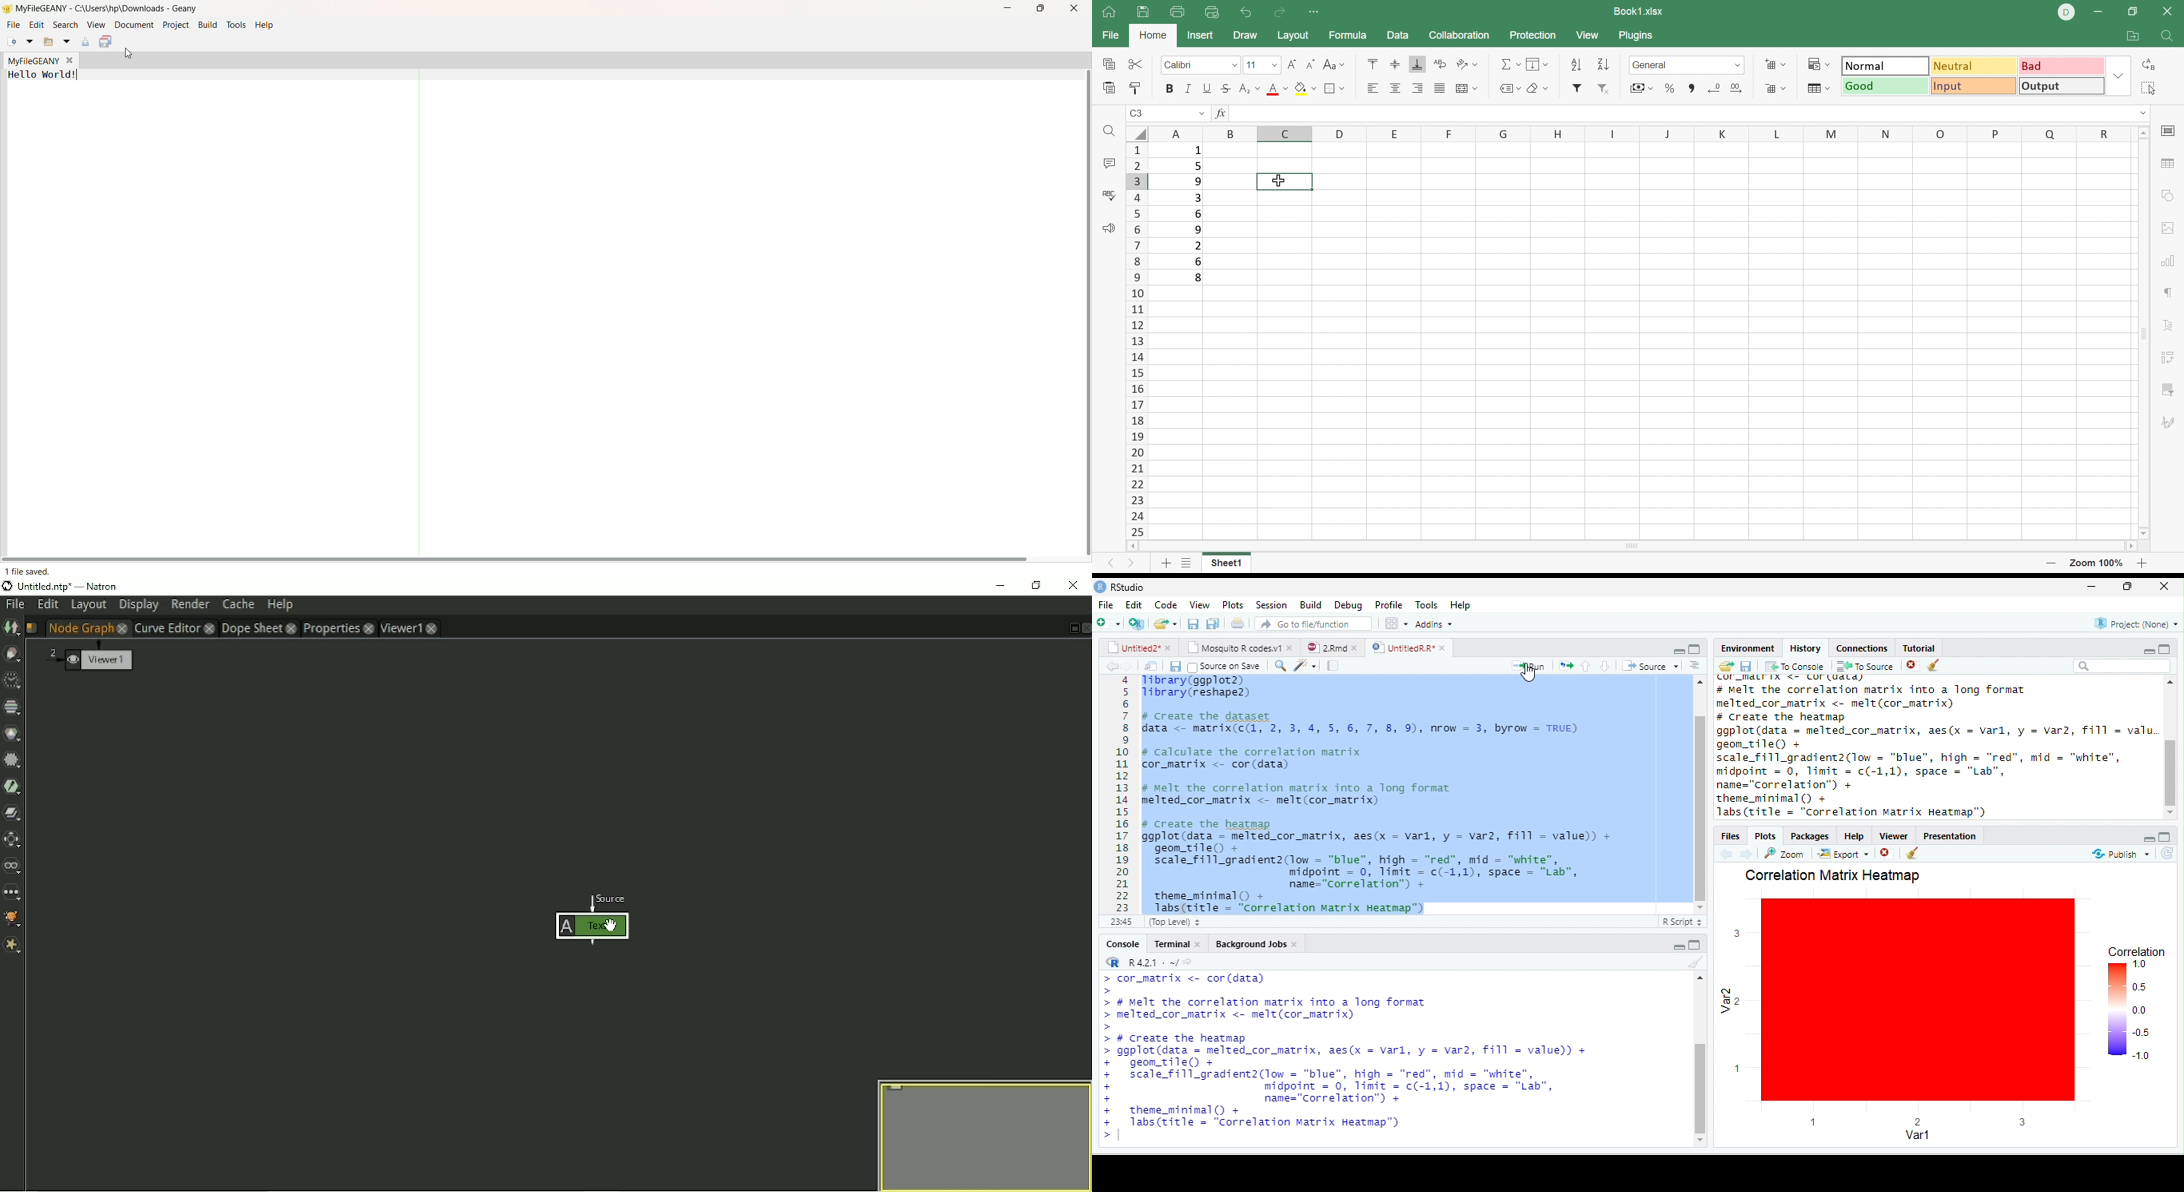  What do you see at coordinates (2165, 325) in the screenshot?
I see `Text  Art settings` at bounding box center [2165, 325].